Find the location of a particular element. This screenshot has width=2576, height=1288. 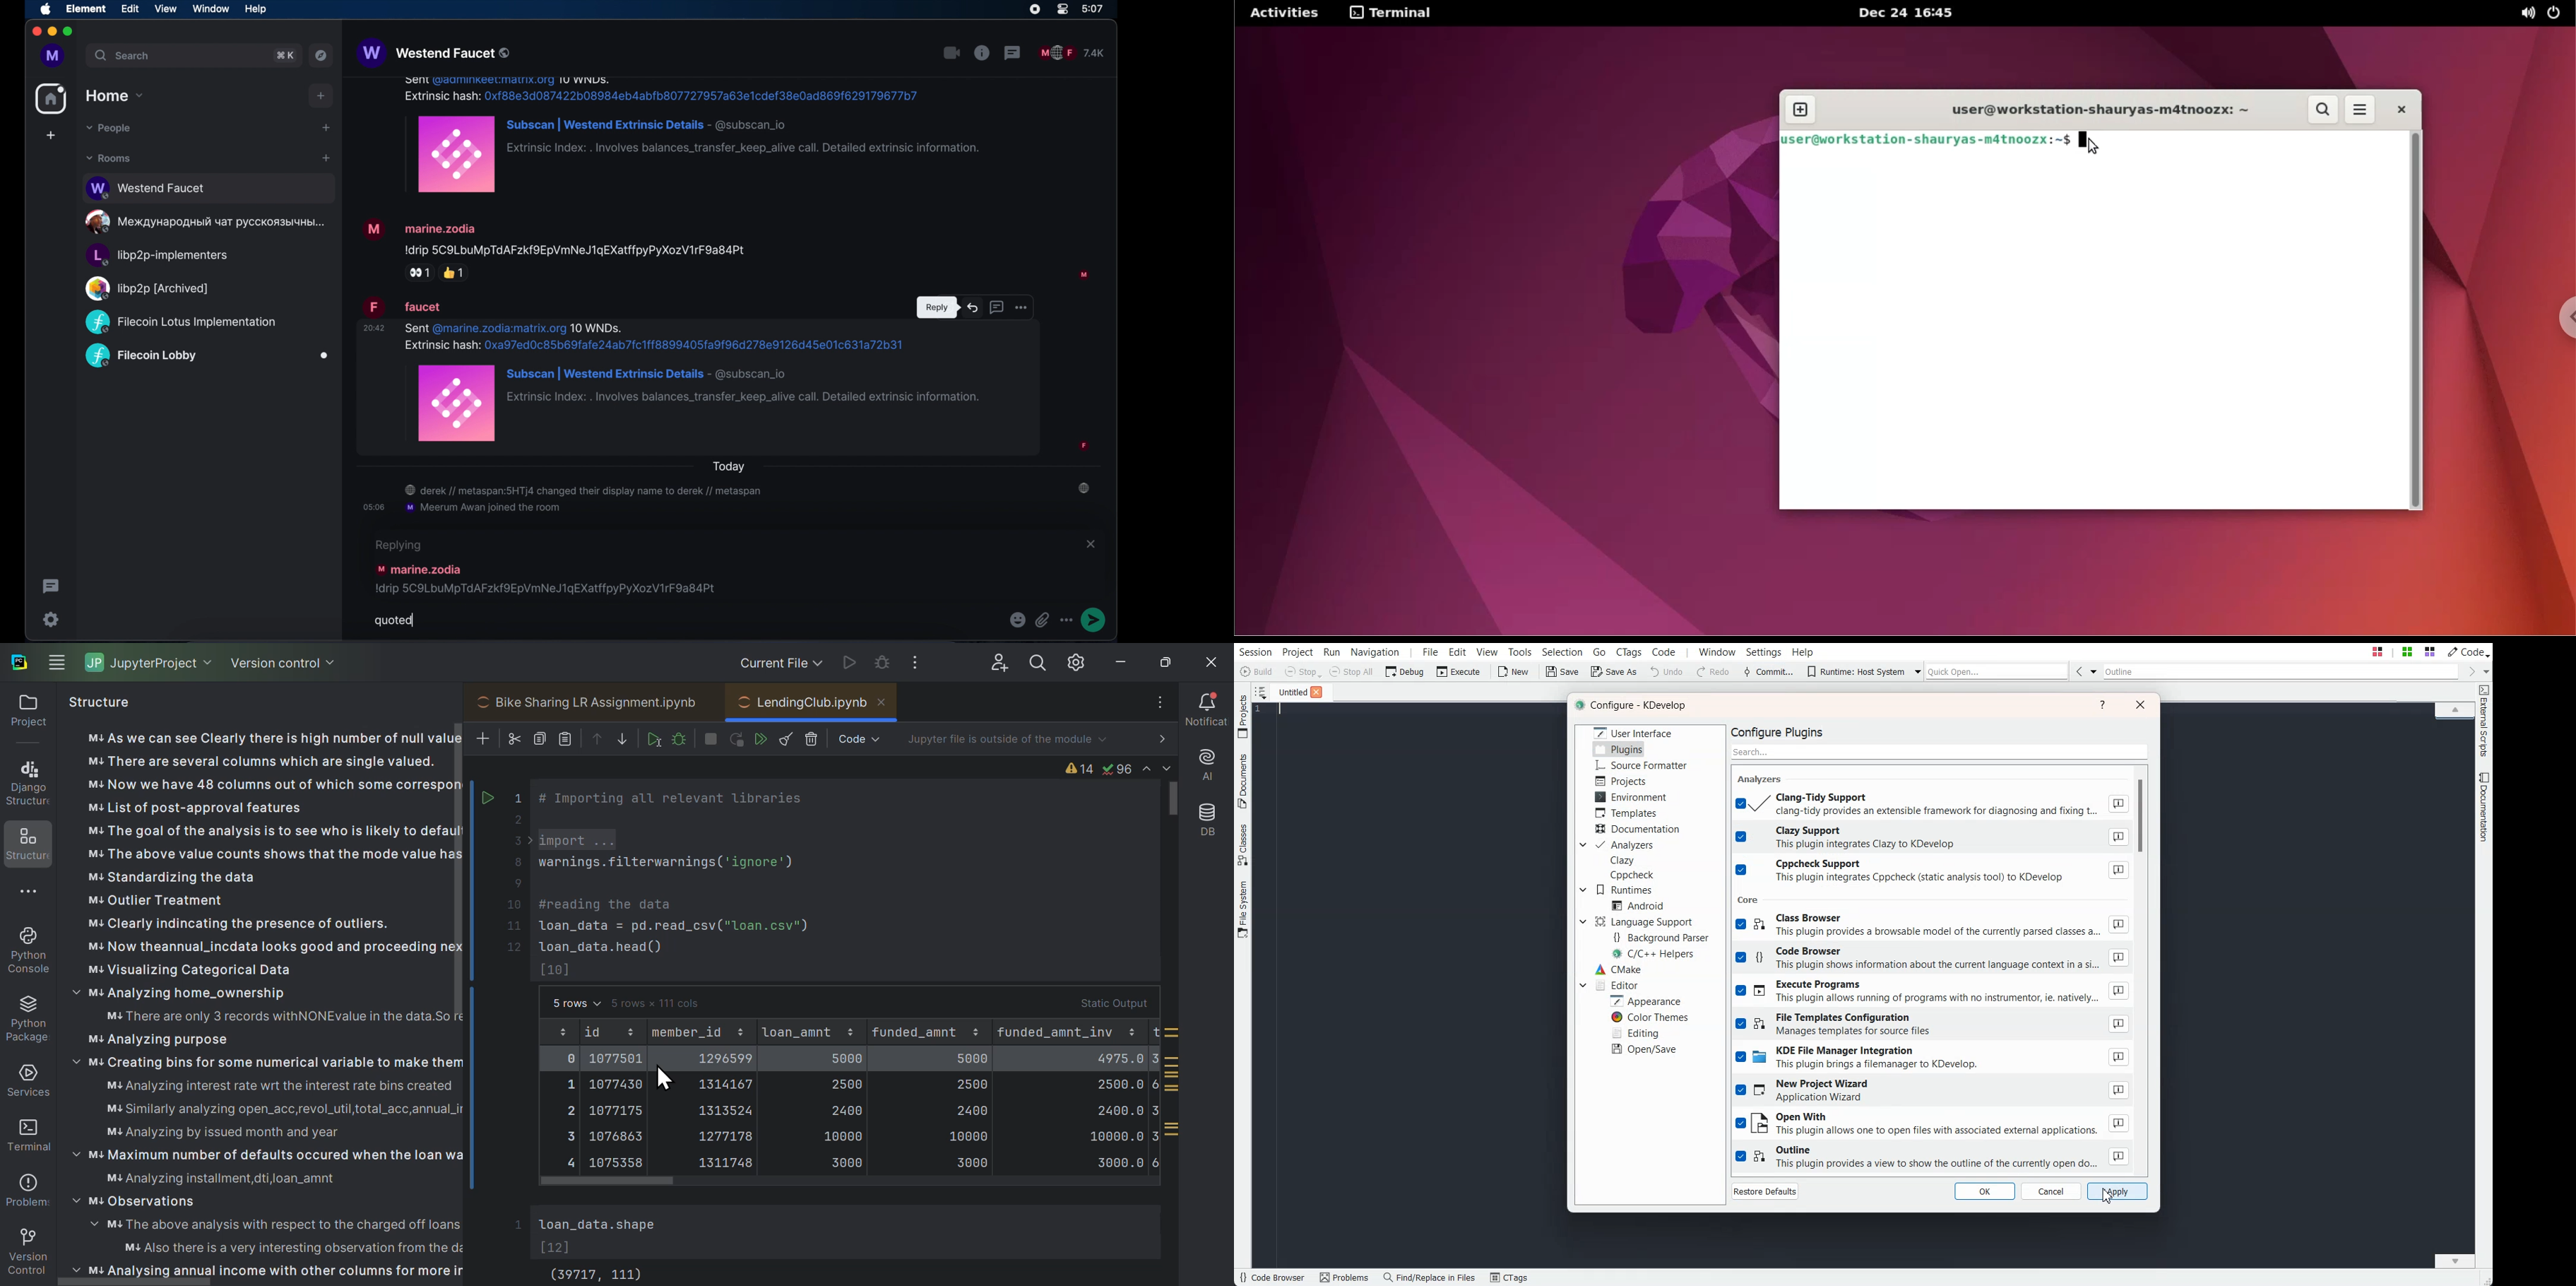

edit is located at coordinates (129, 8).